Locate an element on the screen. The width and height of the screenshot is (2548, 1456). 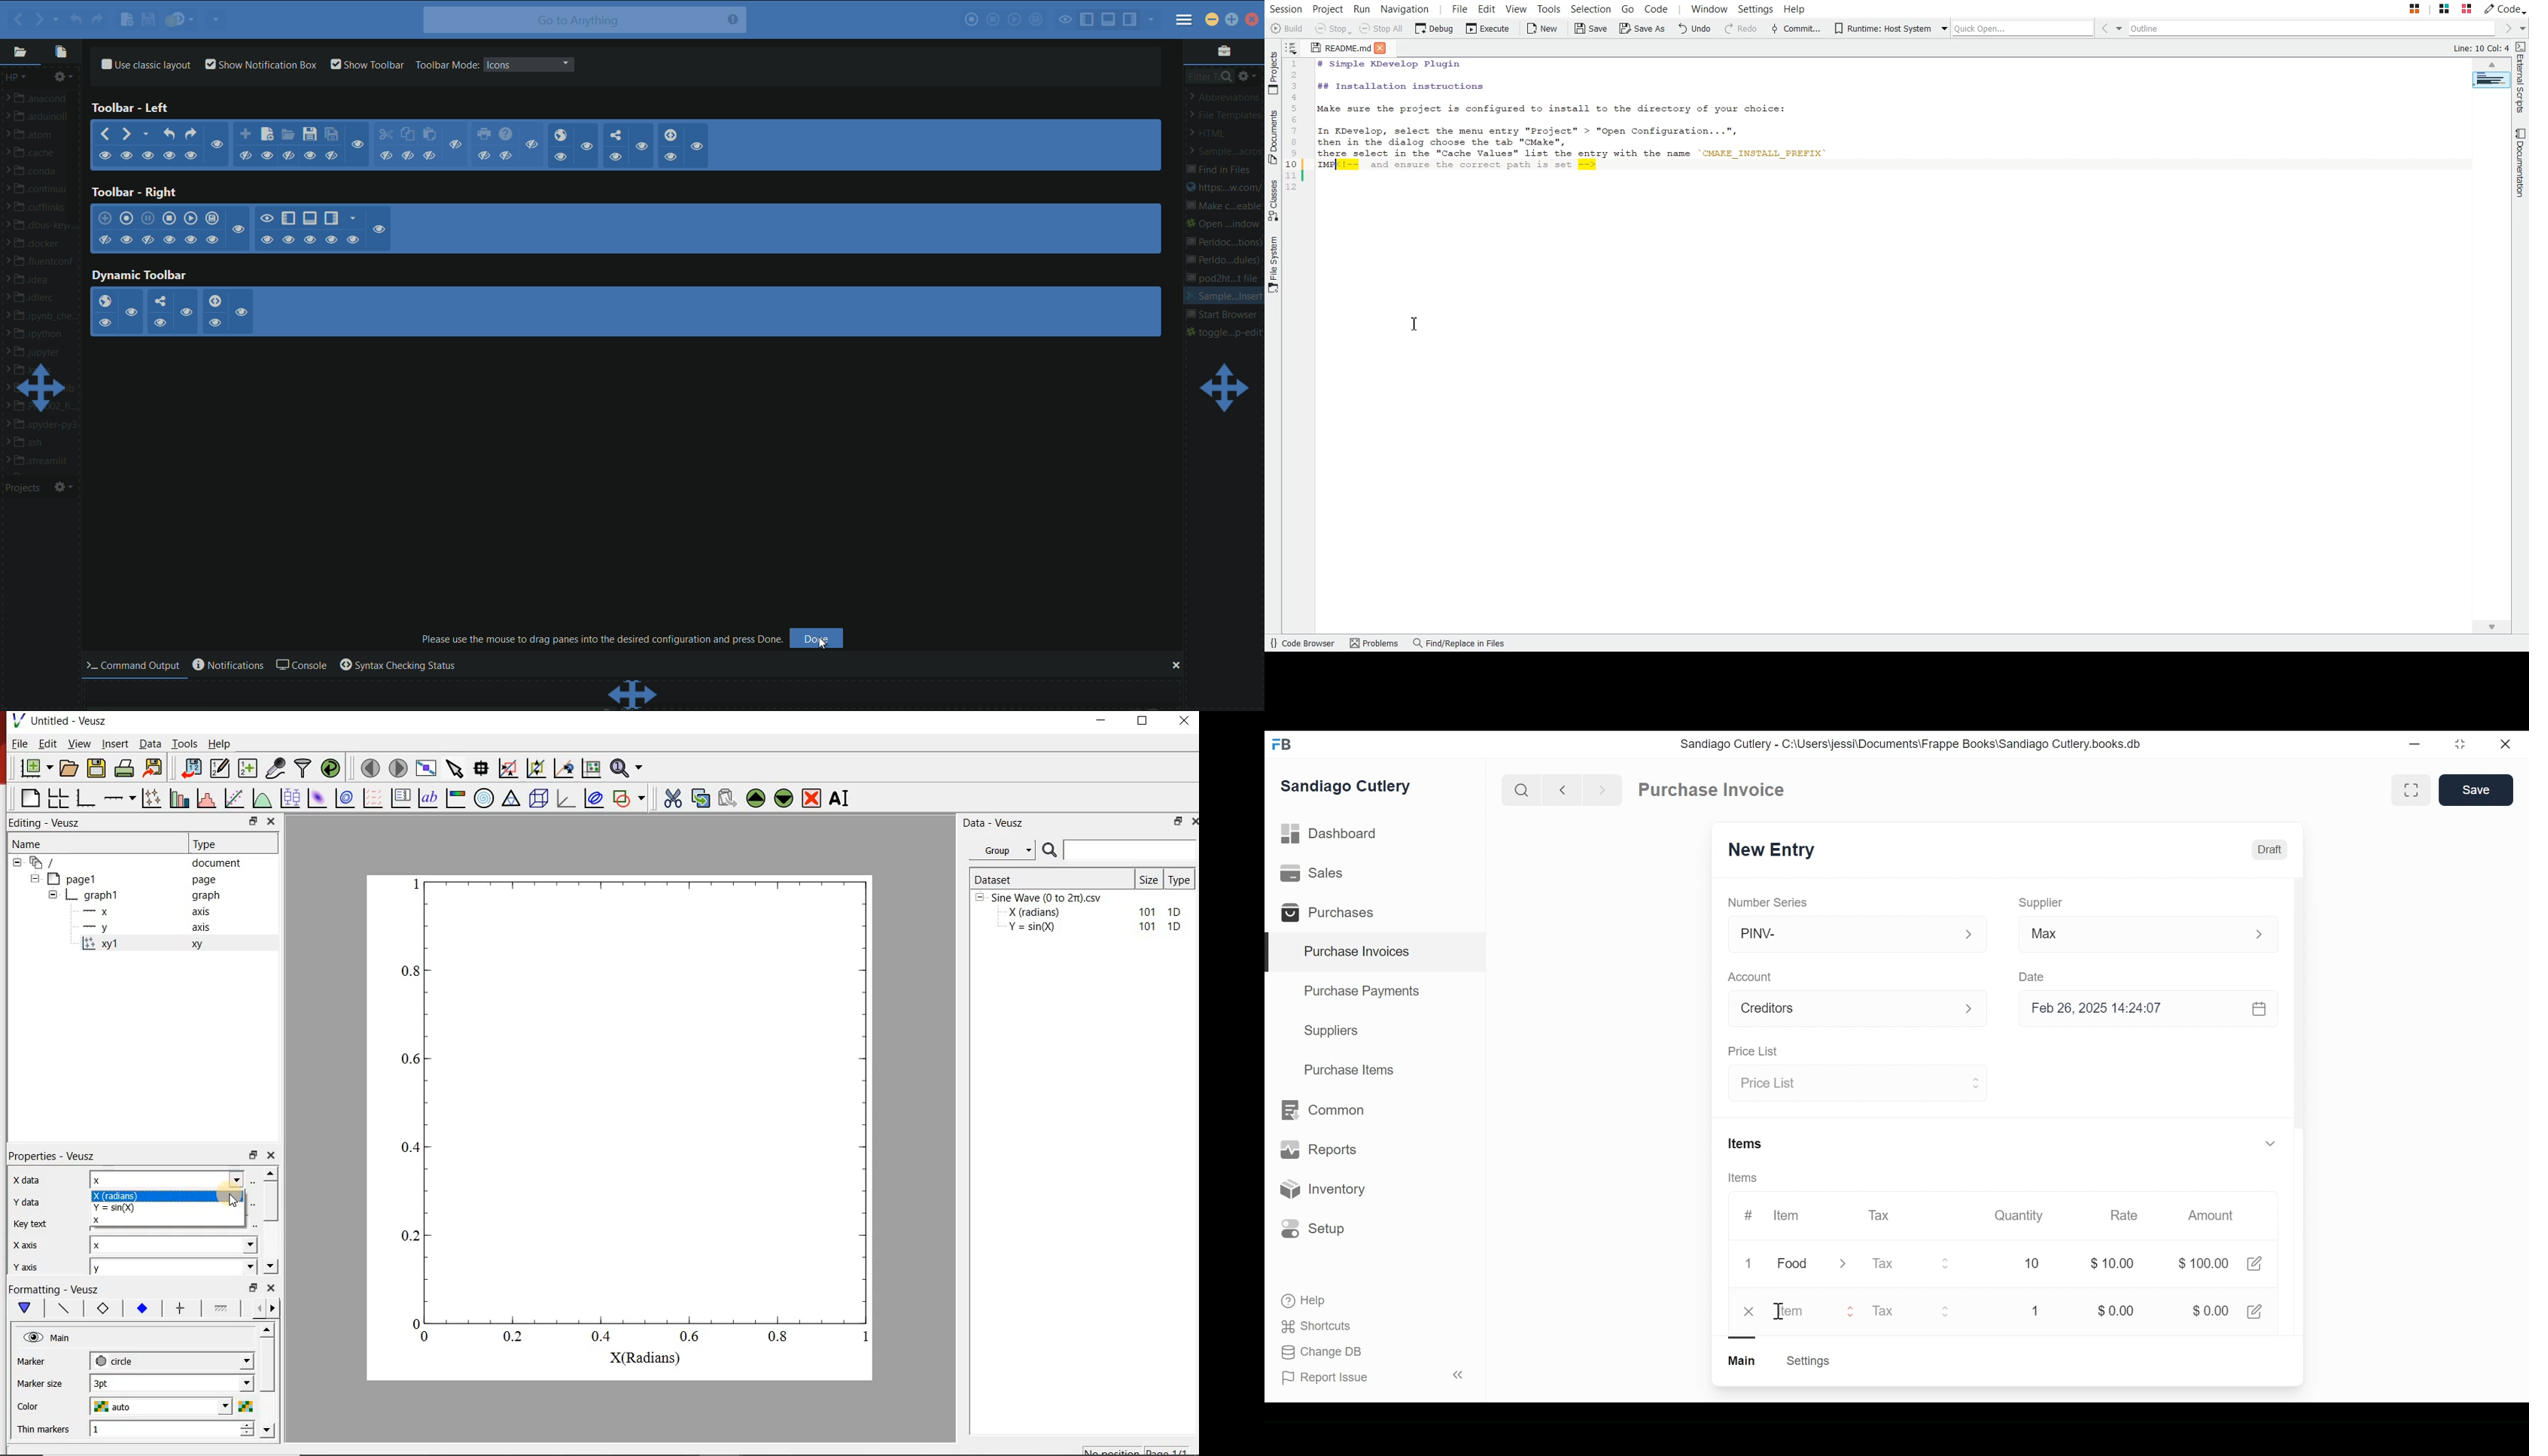
PINV- is located at coordinates (1841, 934).